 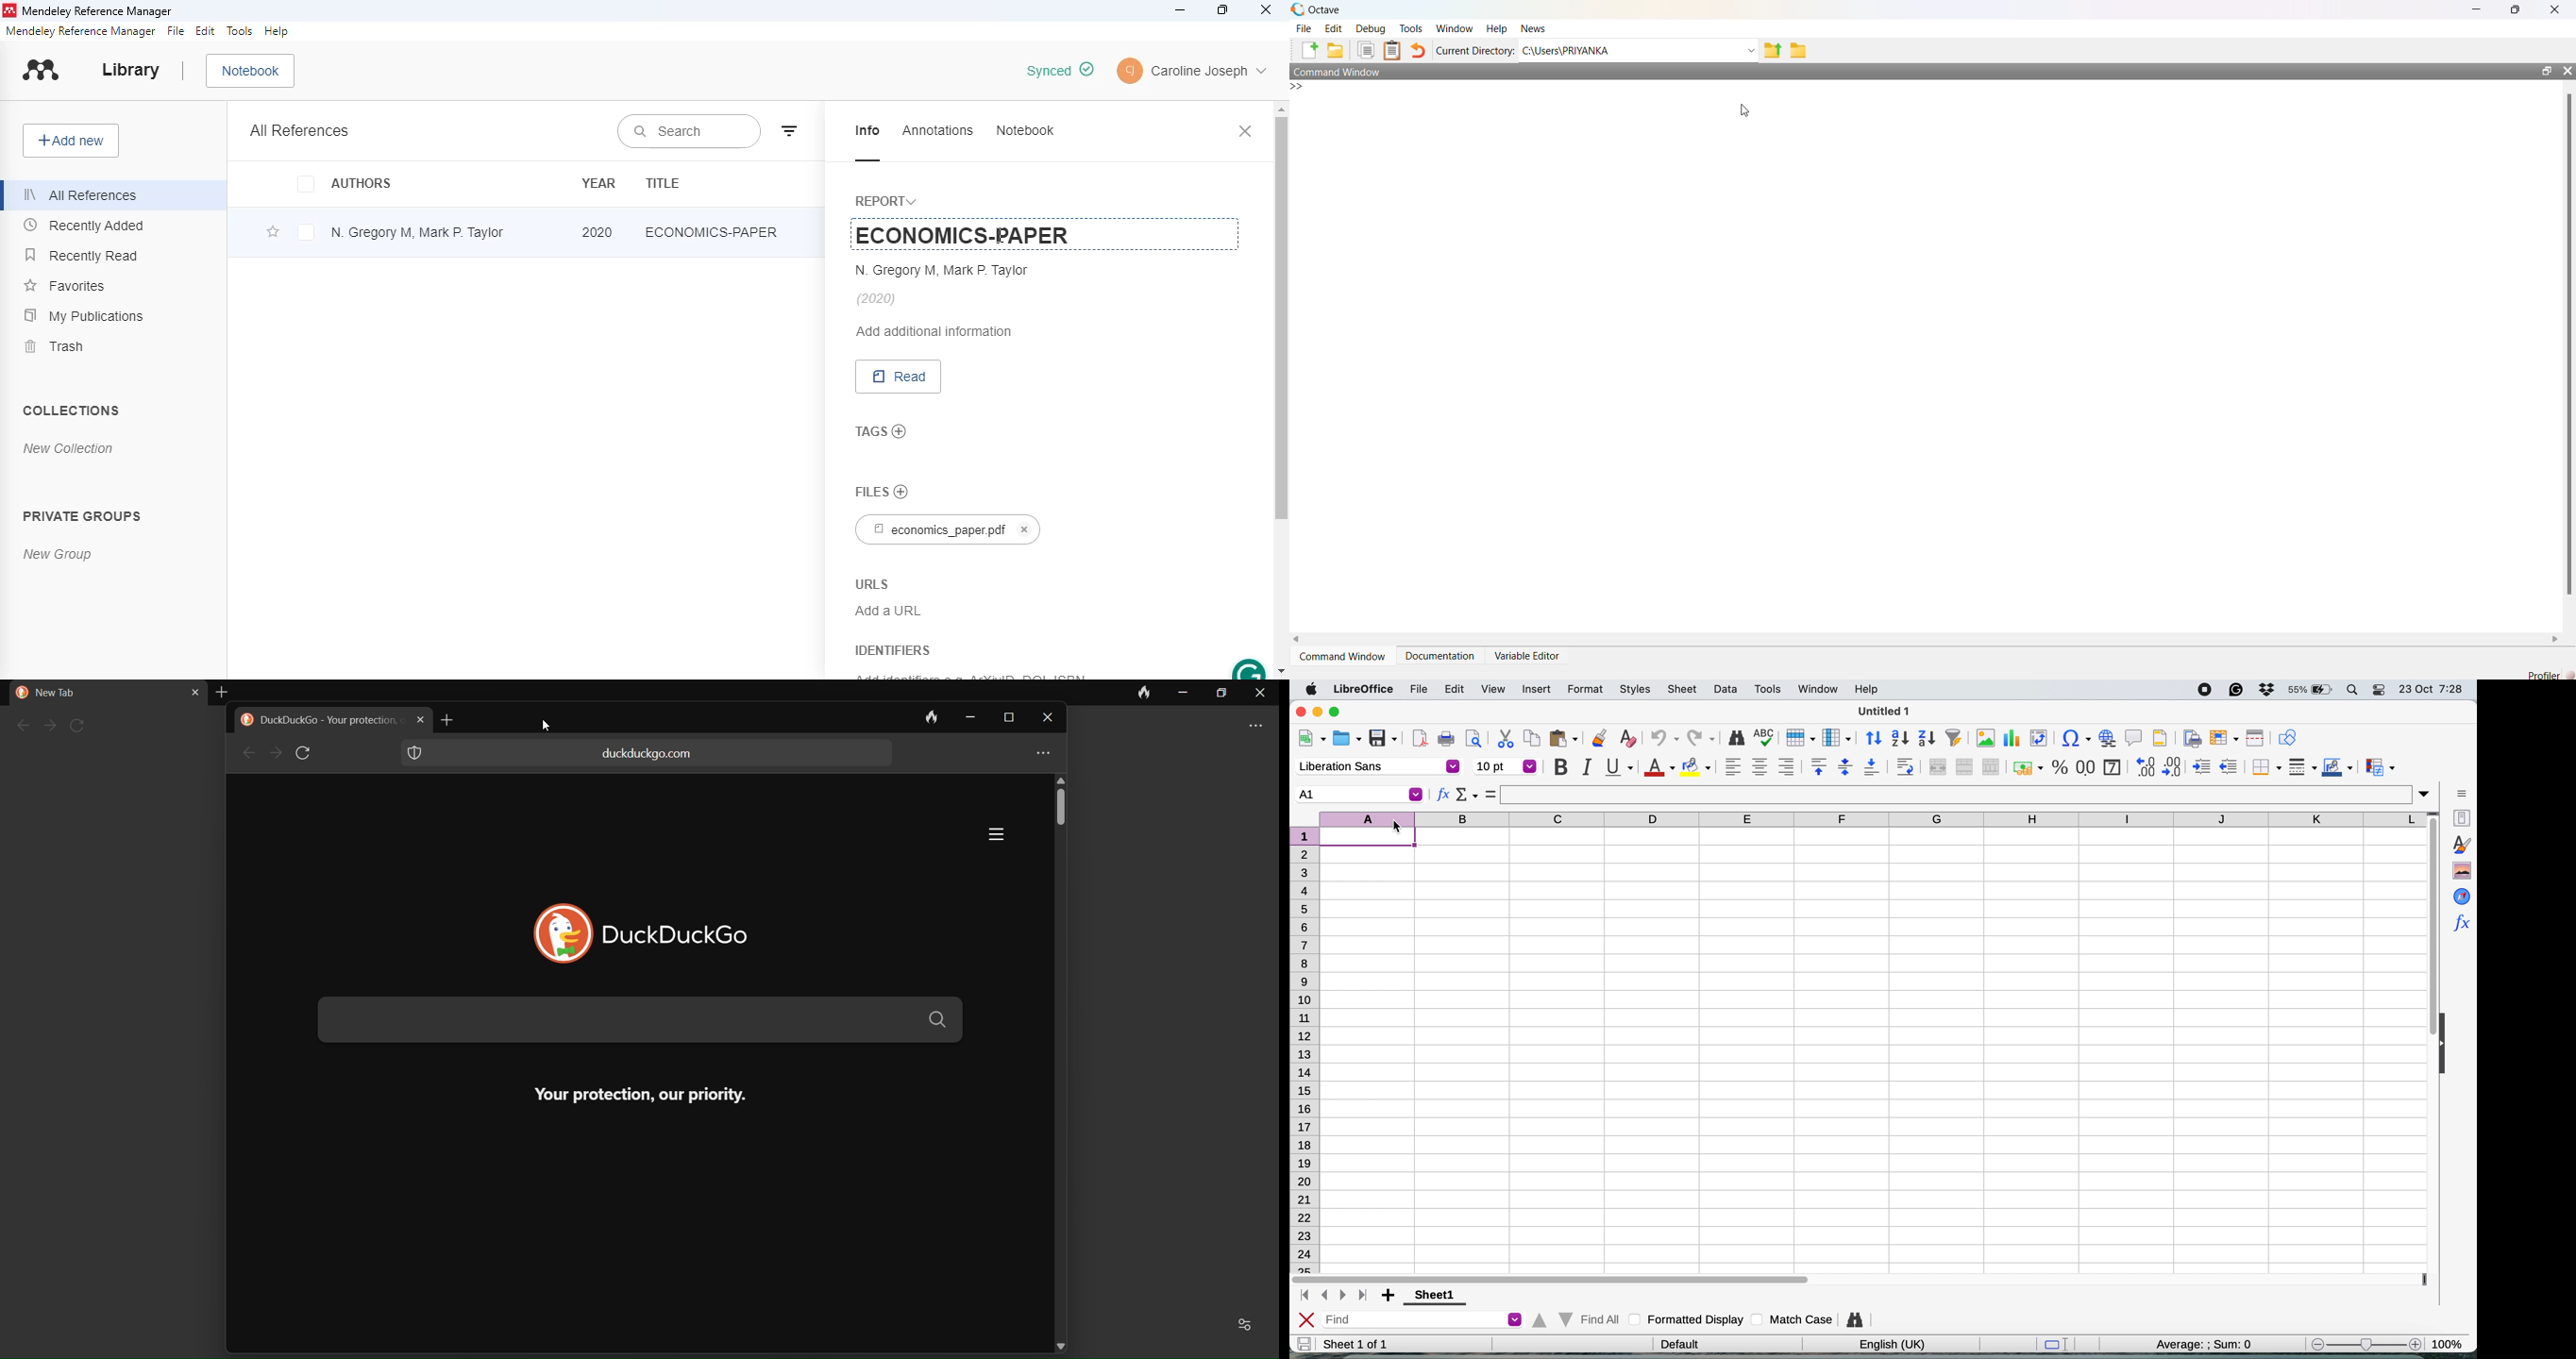 What do you see at coordinates (81, 254) in the screenshot?
I see `recently read` at bounding box center [81, 254].